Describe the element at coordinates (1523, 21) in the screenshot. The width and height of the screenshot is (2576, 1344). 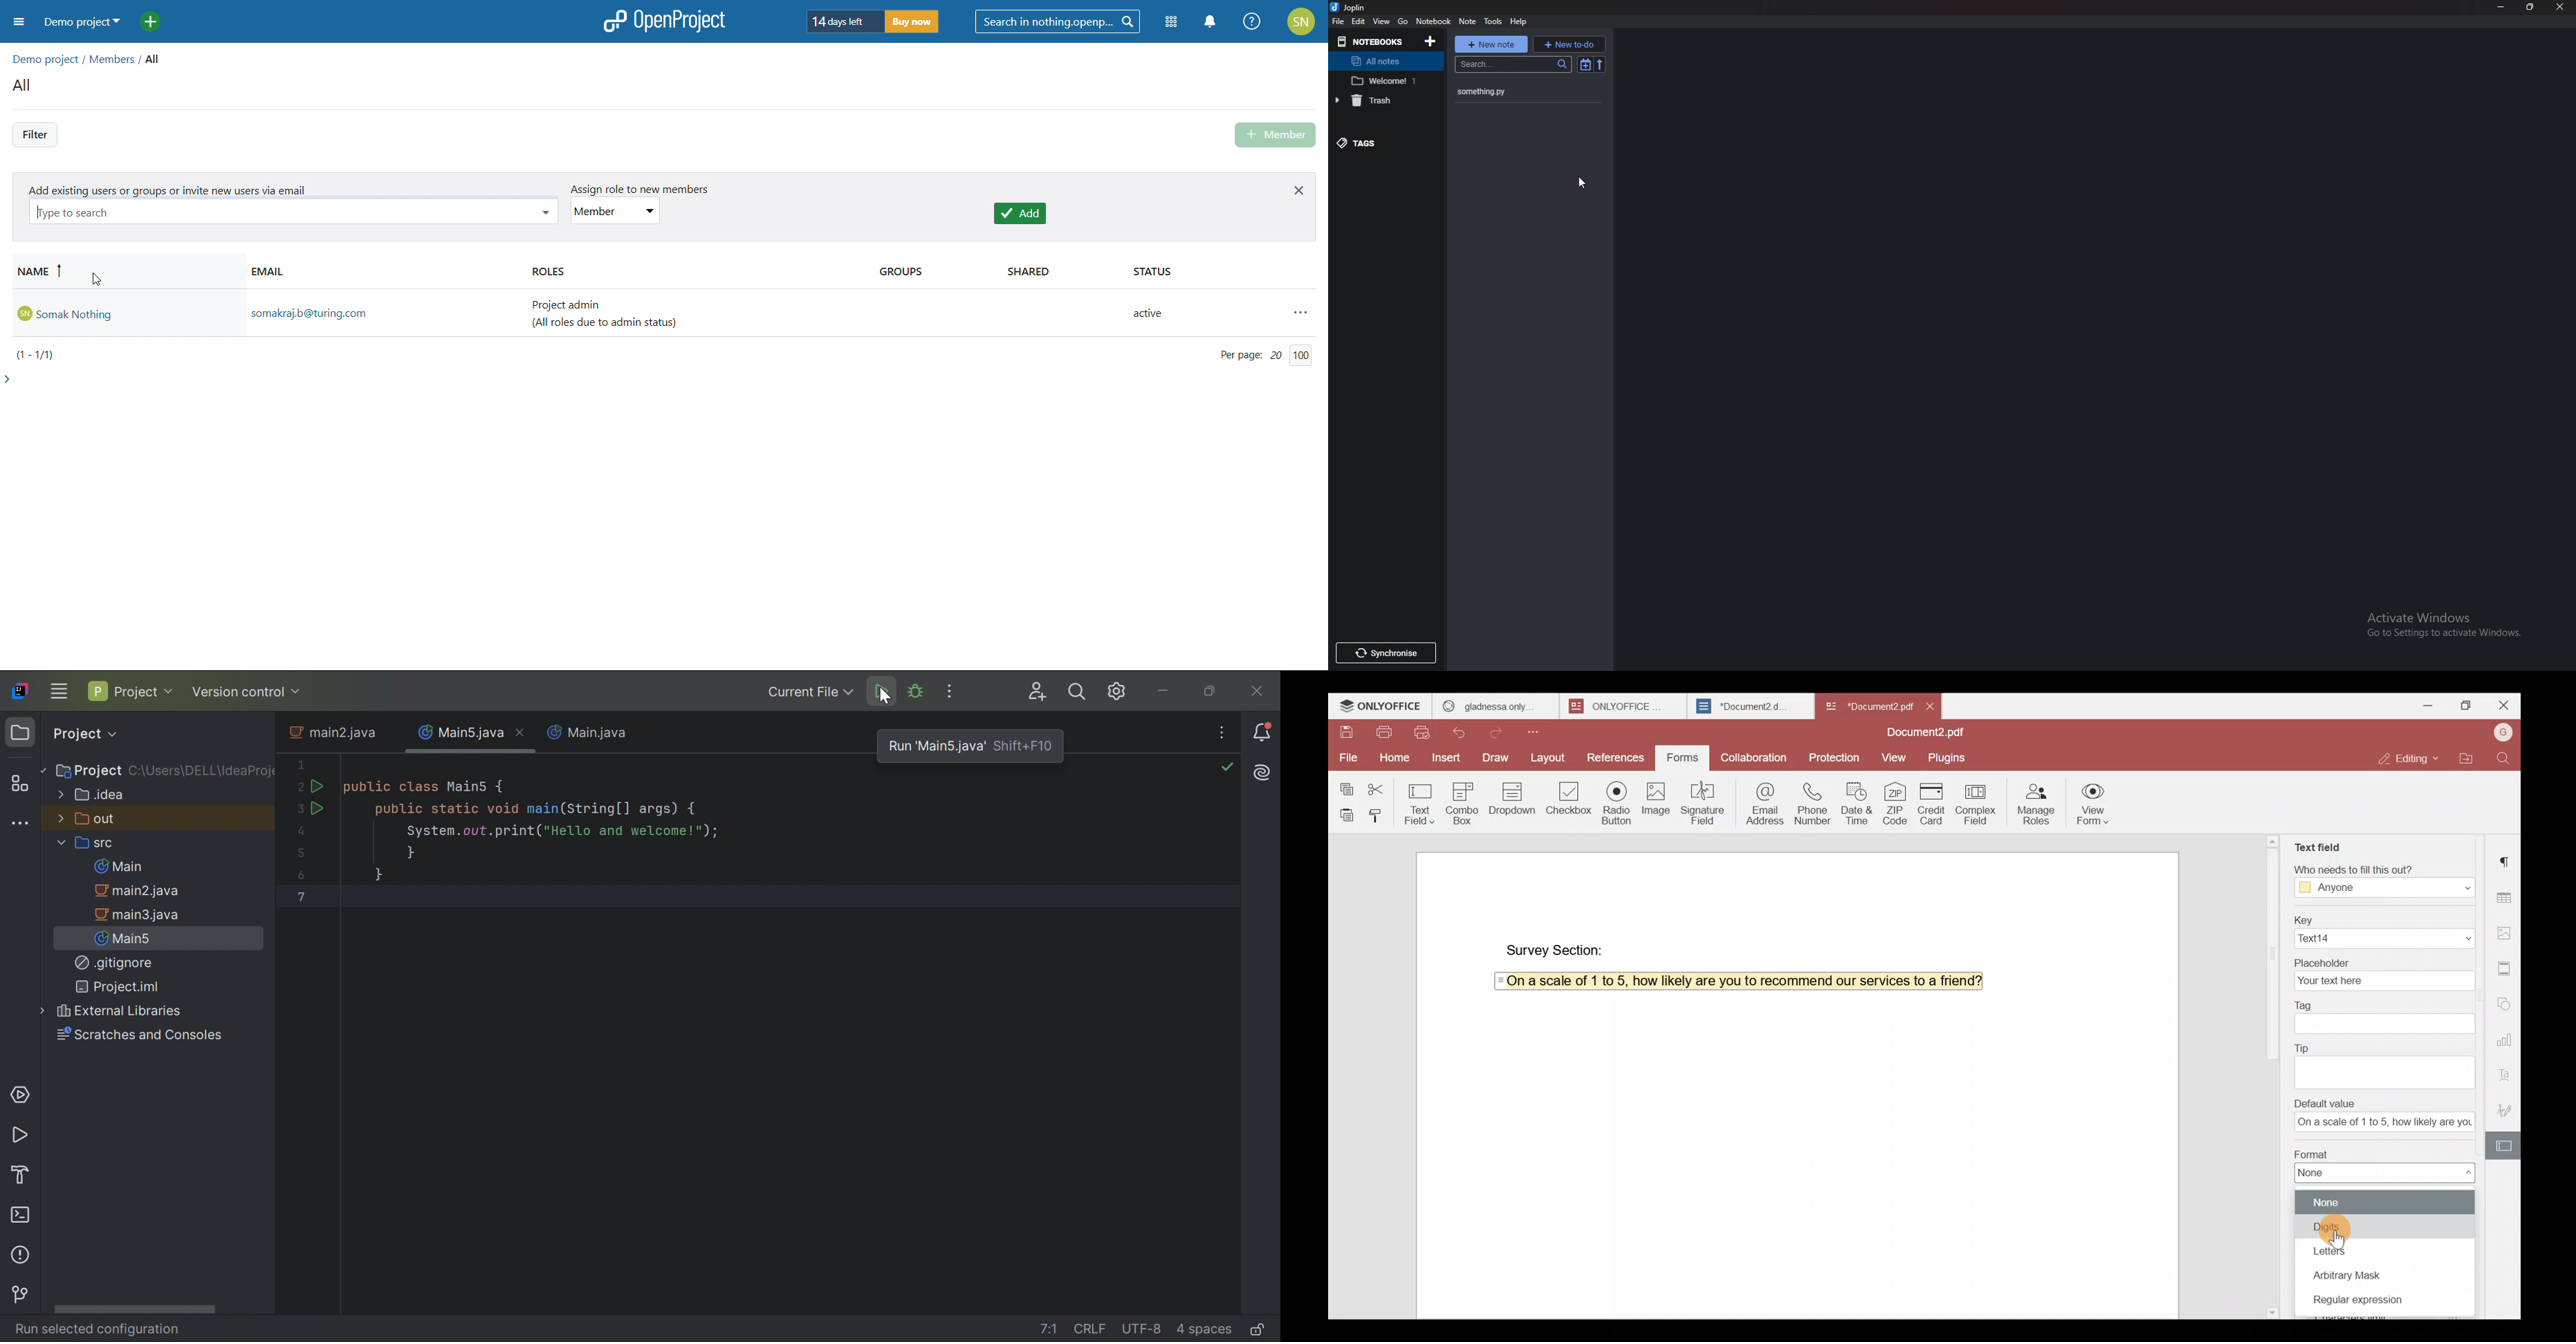
I see `help` at that location.